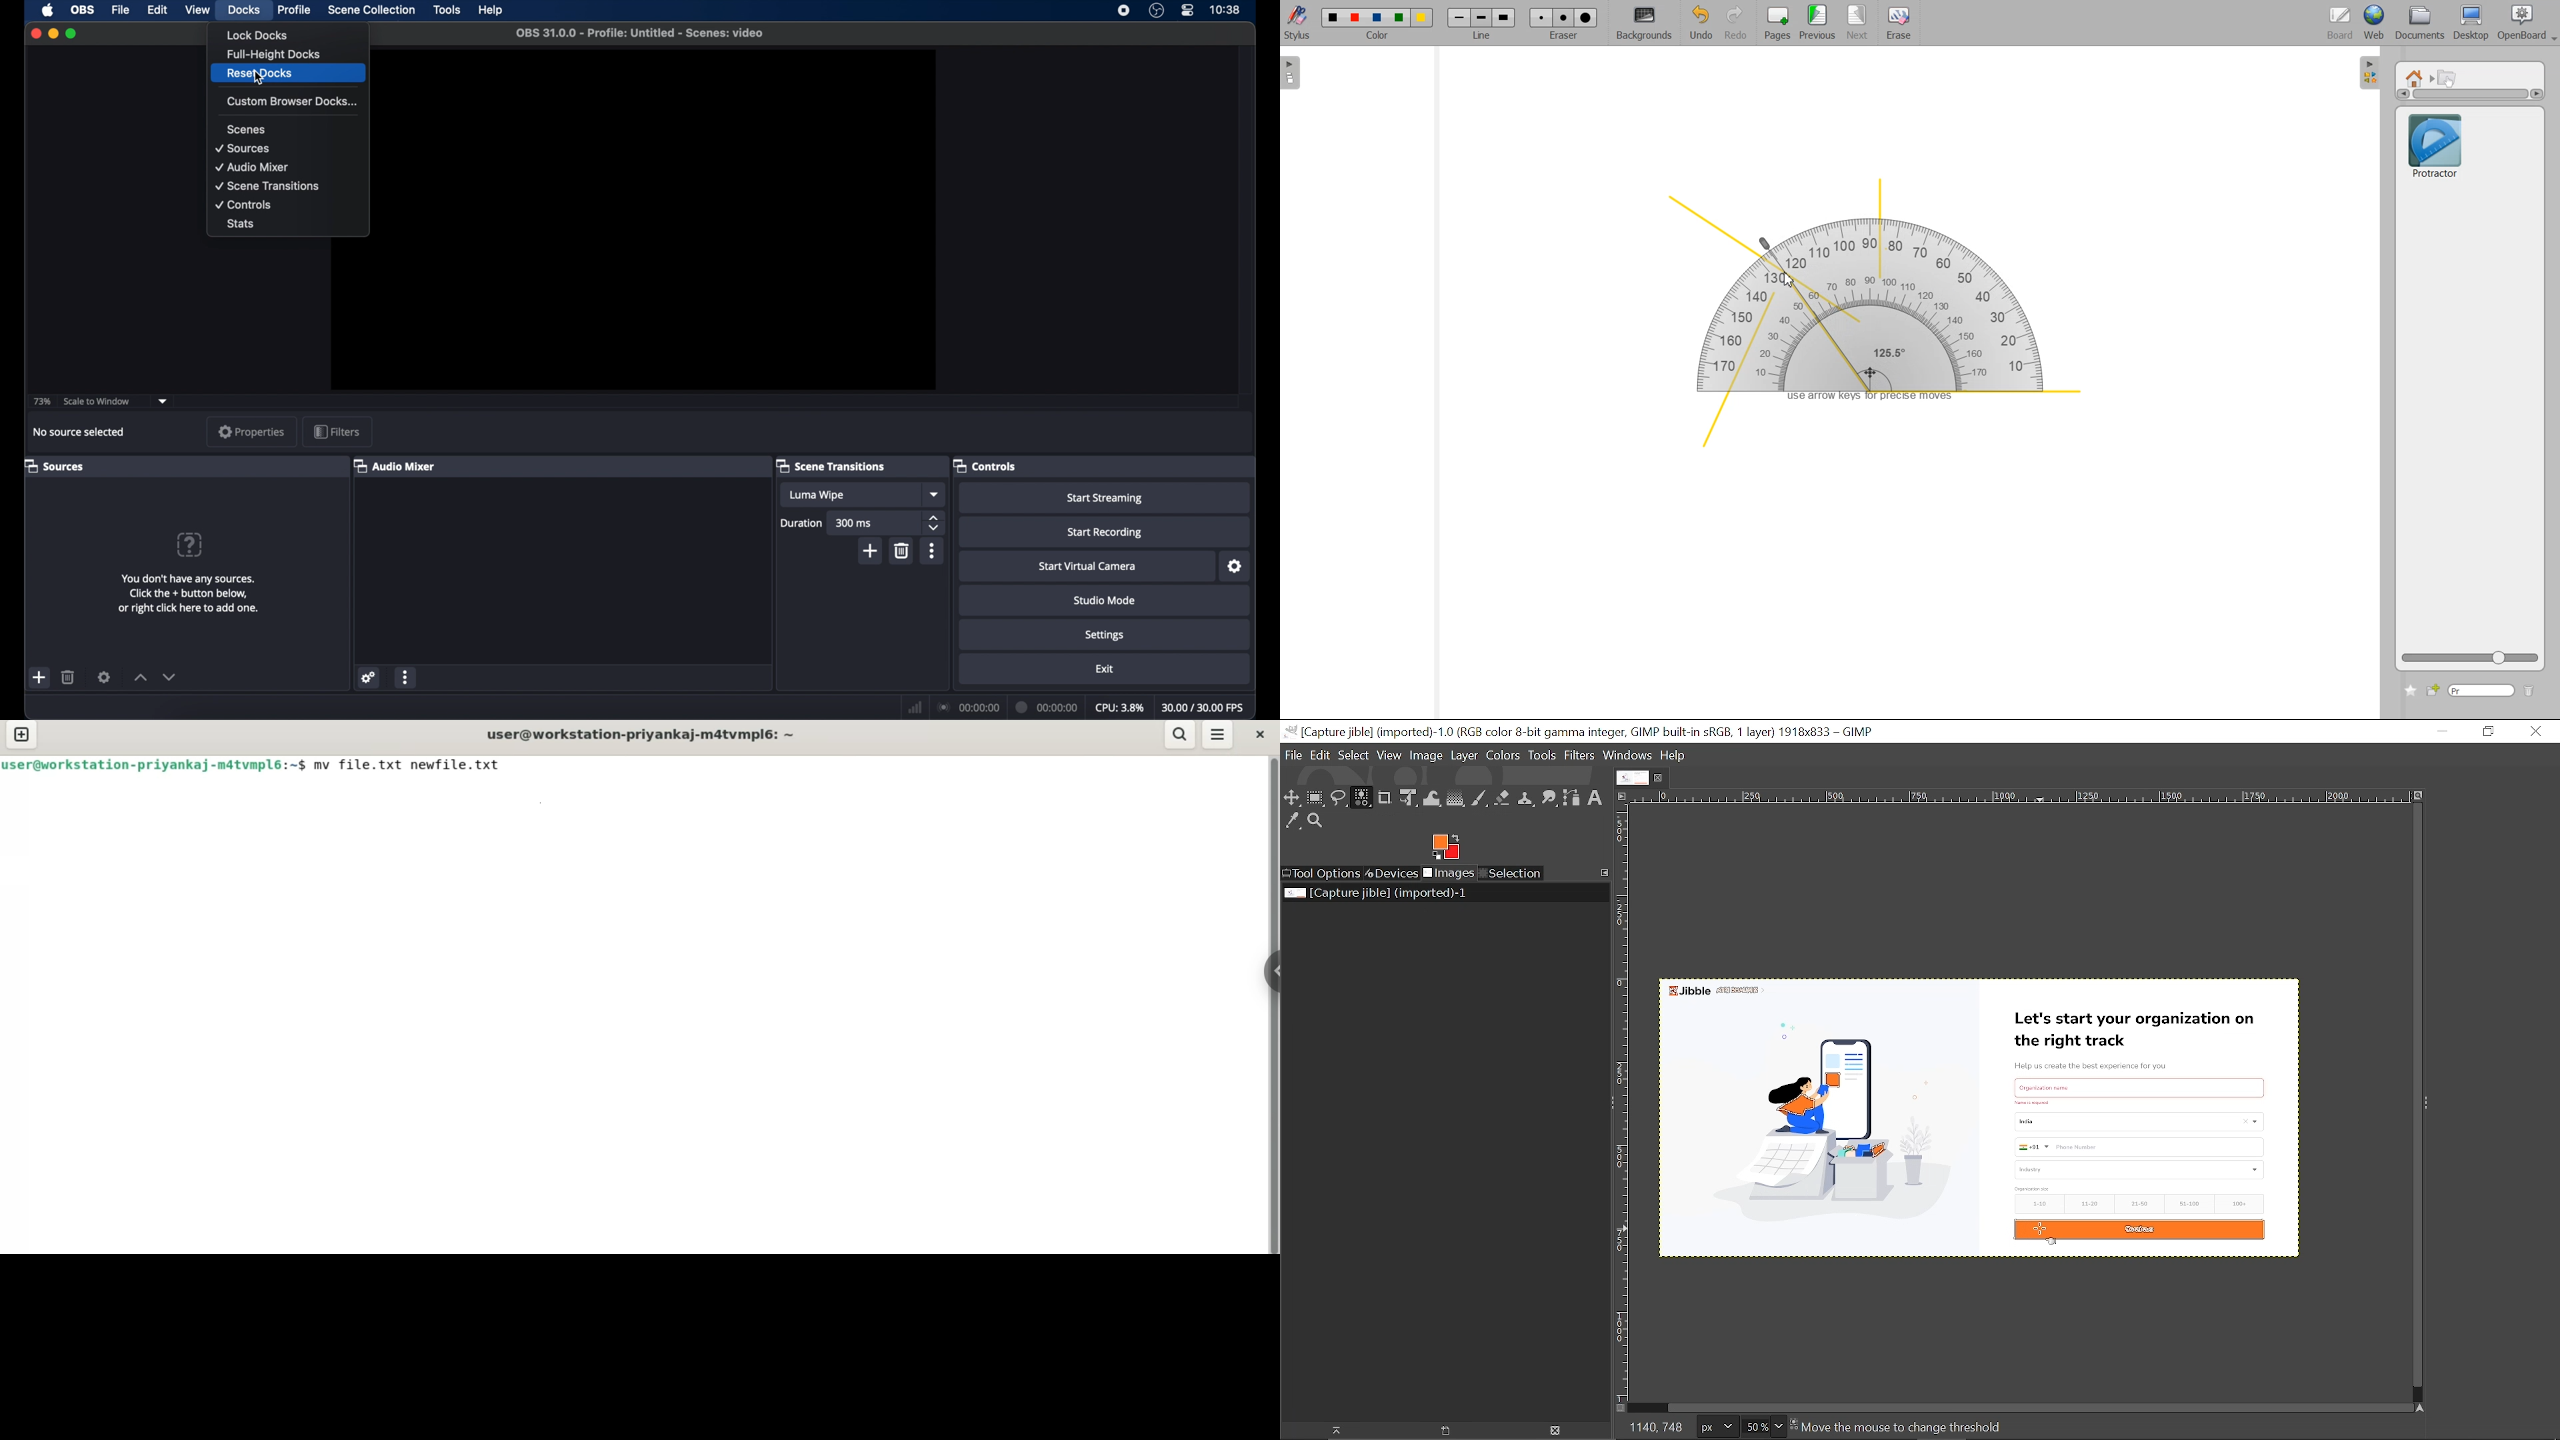 This screenshot has width=2576, height=1456. I want to click on start virtual camera, so click(1088, 567).